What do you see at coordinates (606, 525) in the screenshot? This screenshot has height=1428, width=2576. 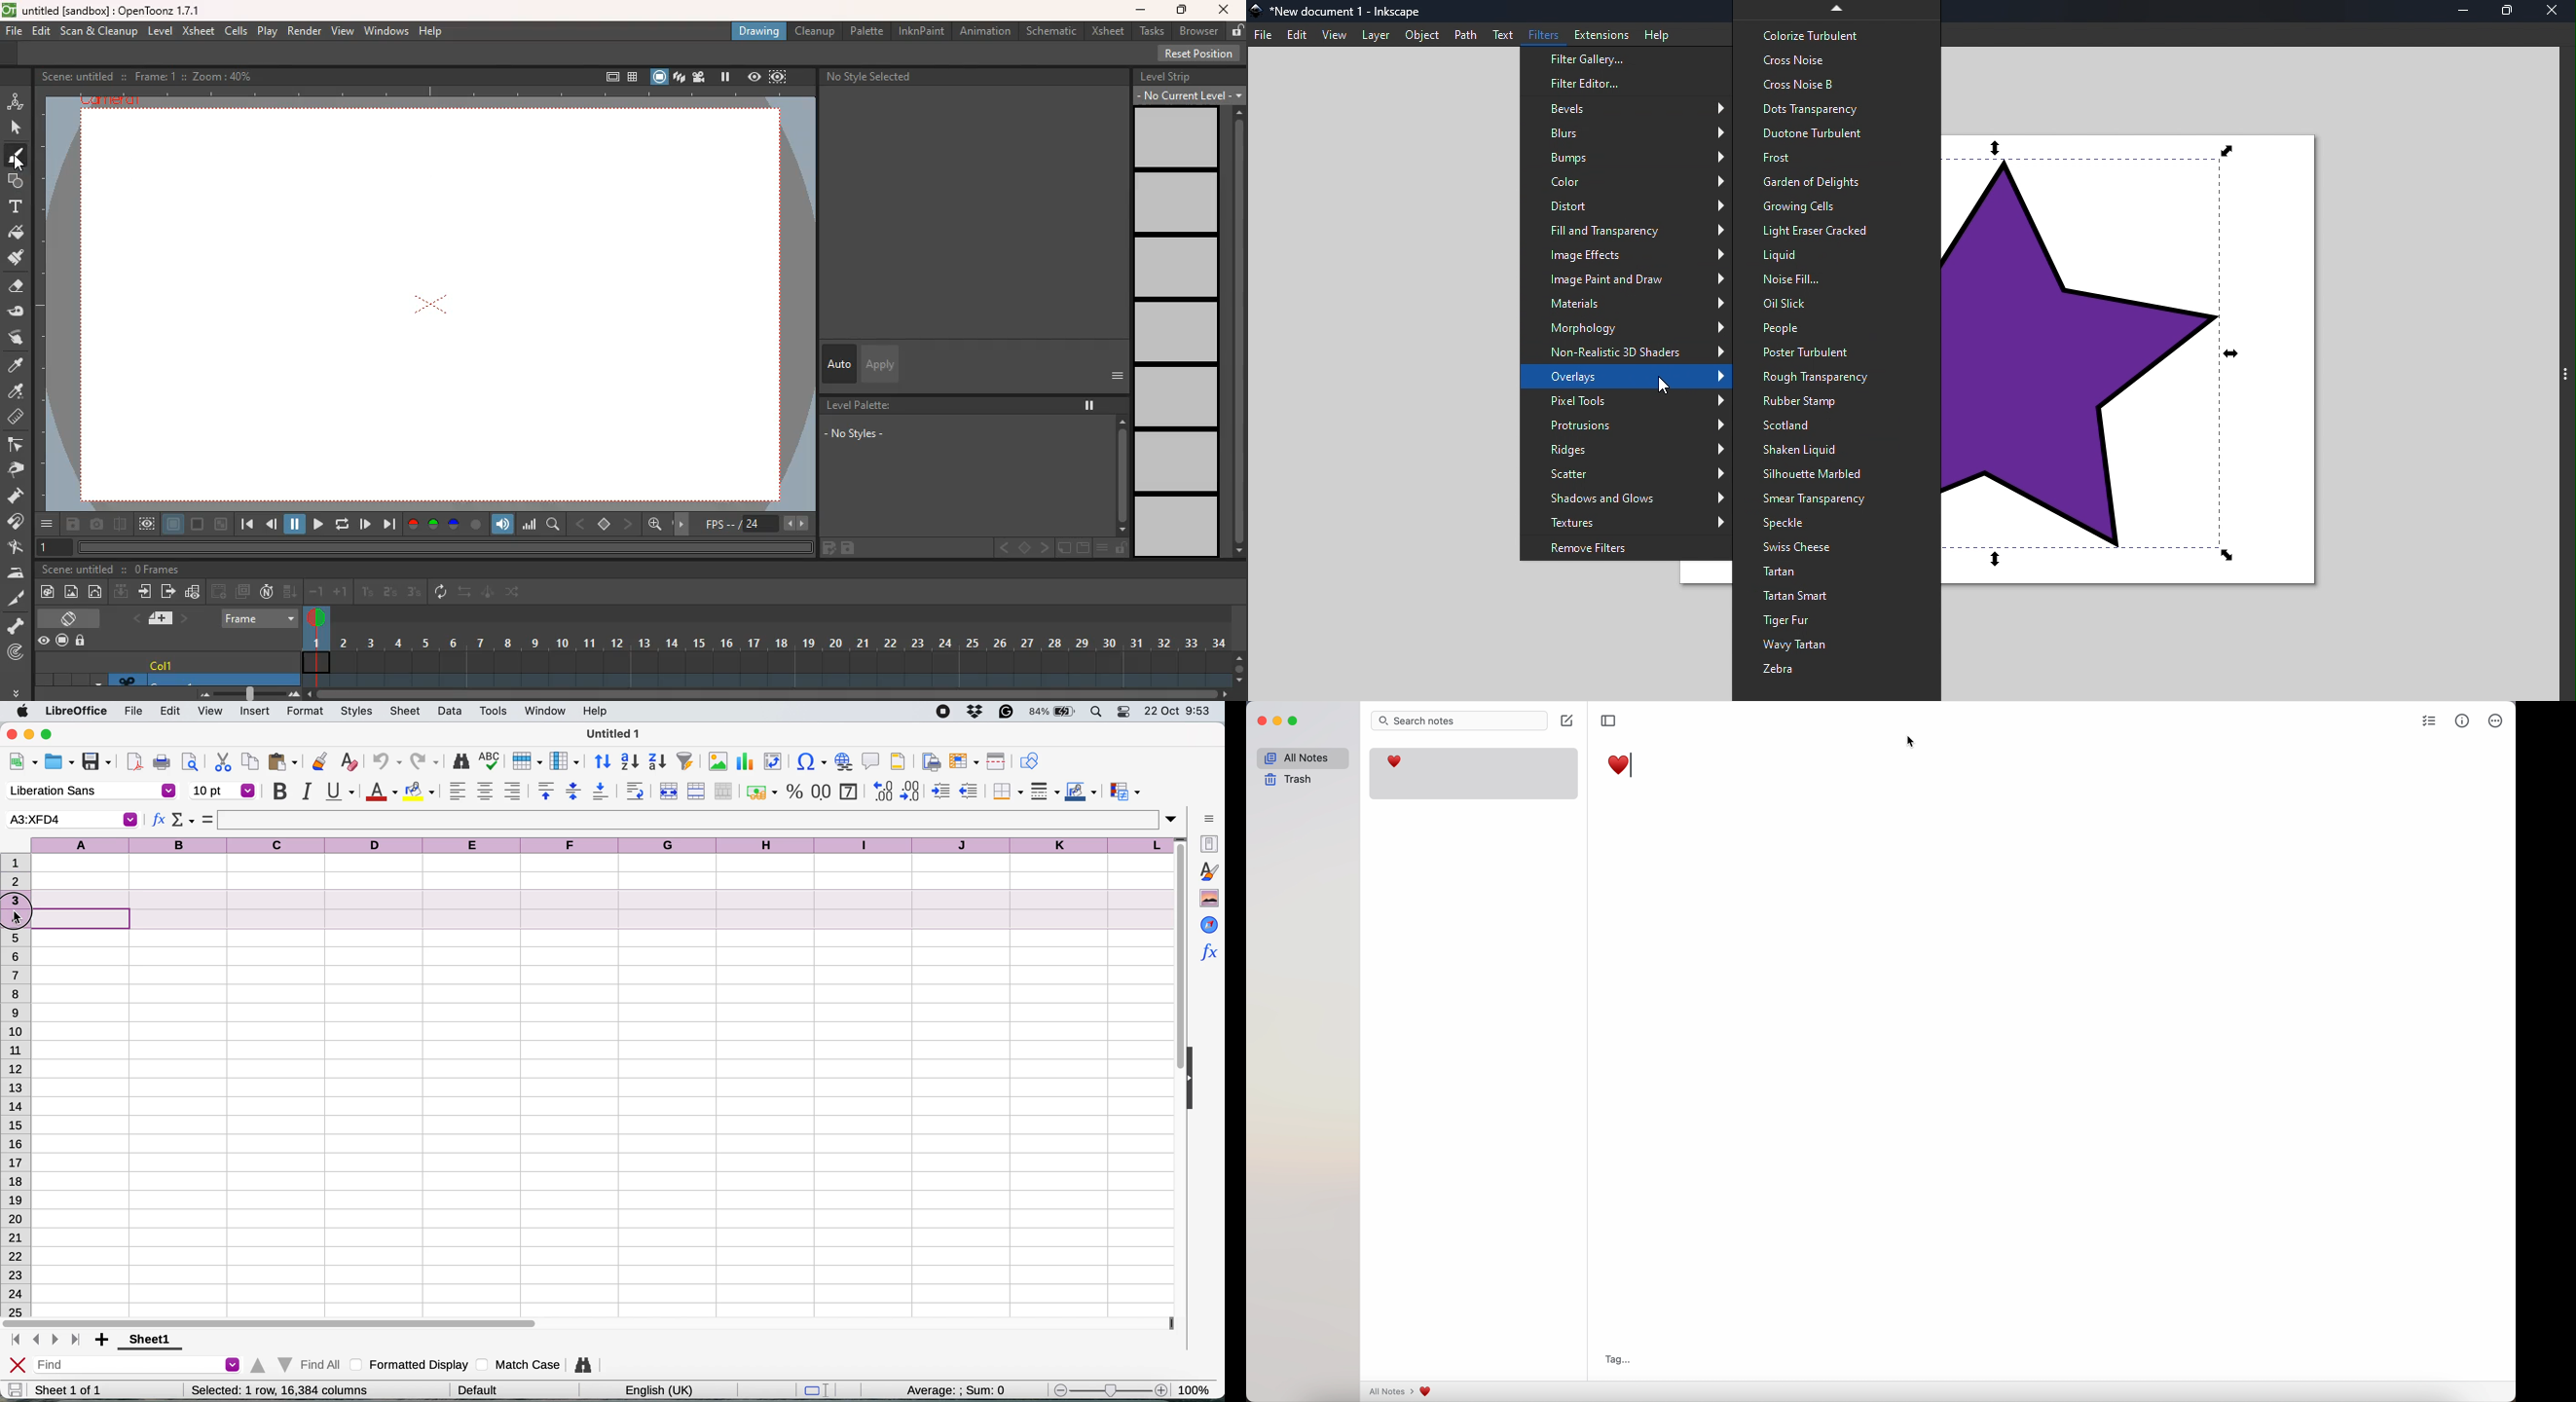 I see `stop` at bounding box center [606, 525].